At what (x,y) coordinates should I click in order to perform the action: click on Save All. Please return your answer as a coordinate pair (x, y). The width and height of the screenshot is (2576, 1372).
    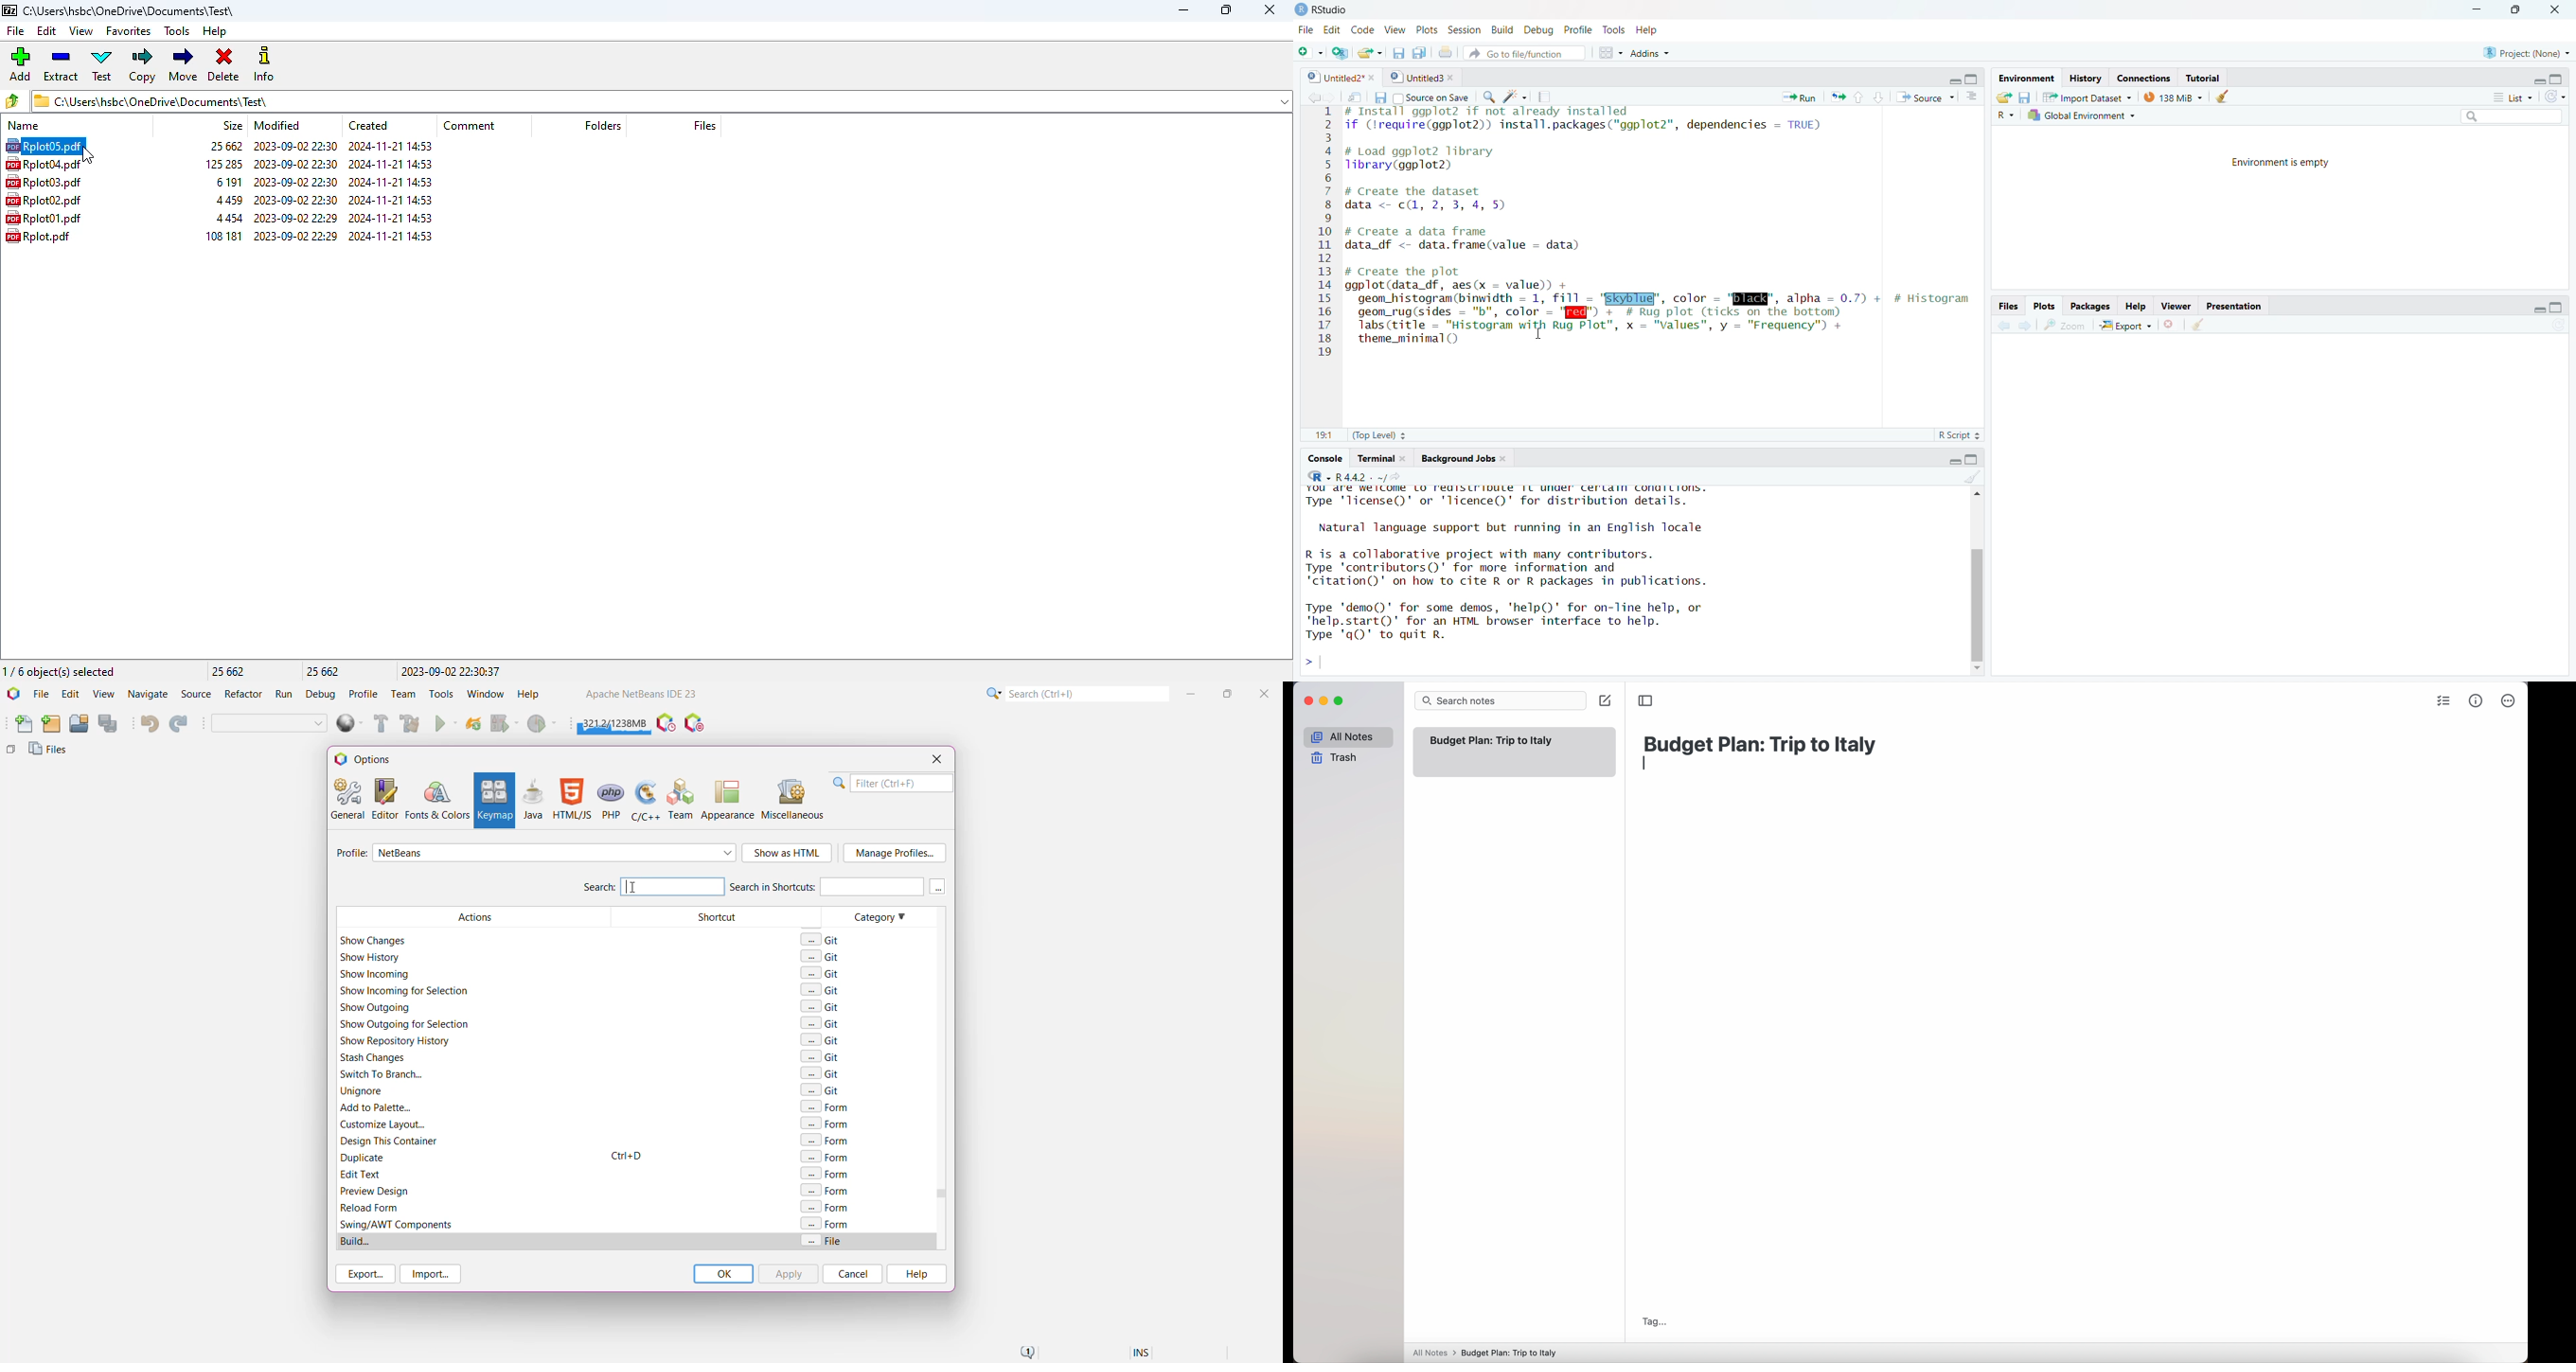
    Looking at the image, I should click on (109, 724).